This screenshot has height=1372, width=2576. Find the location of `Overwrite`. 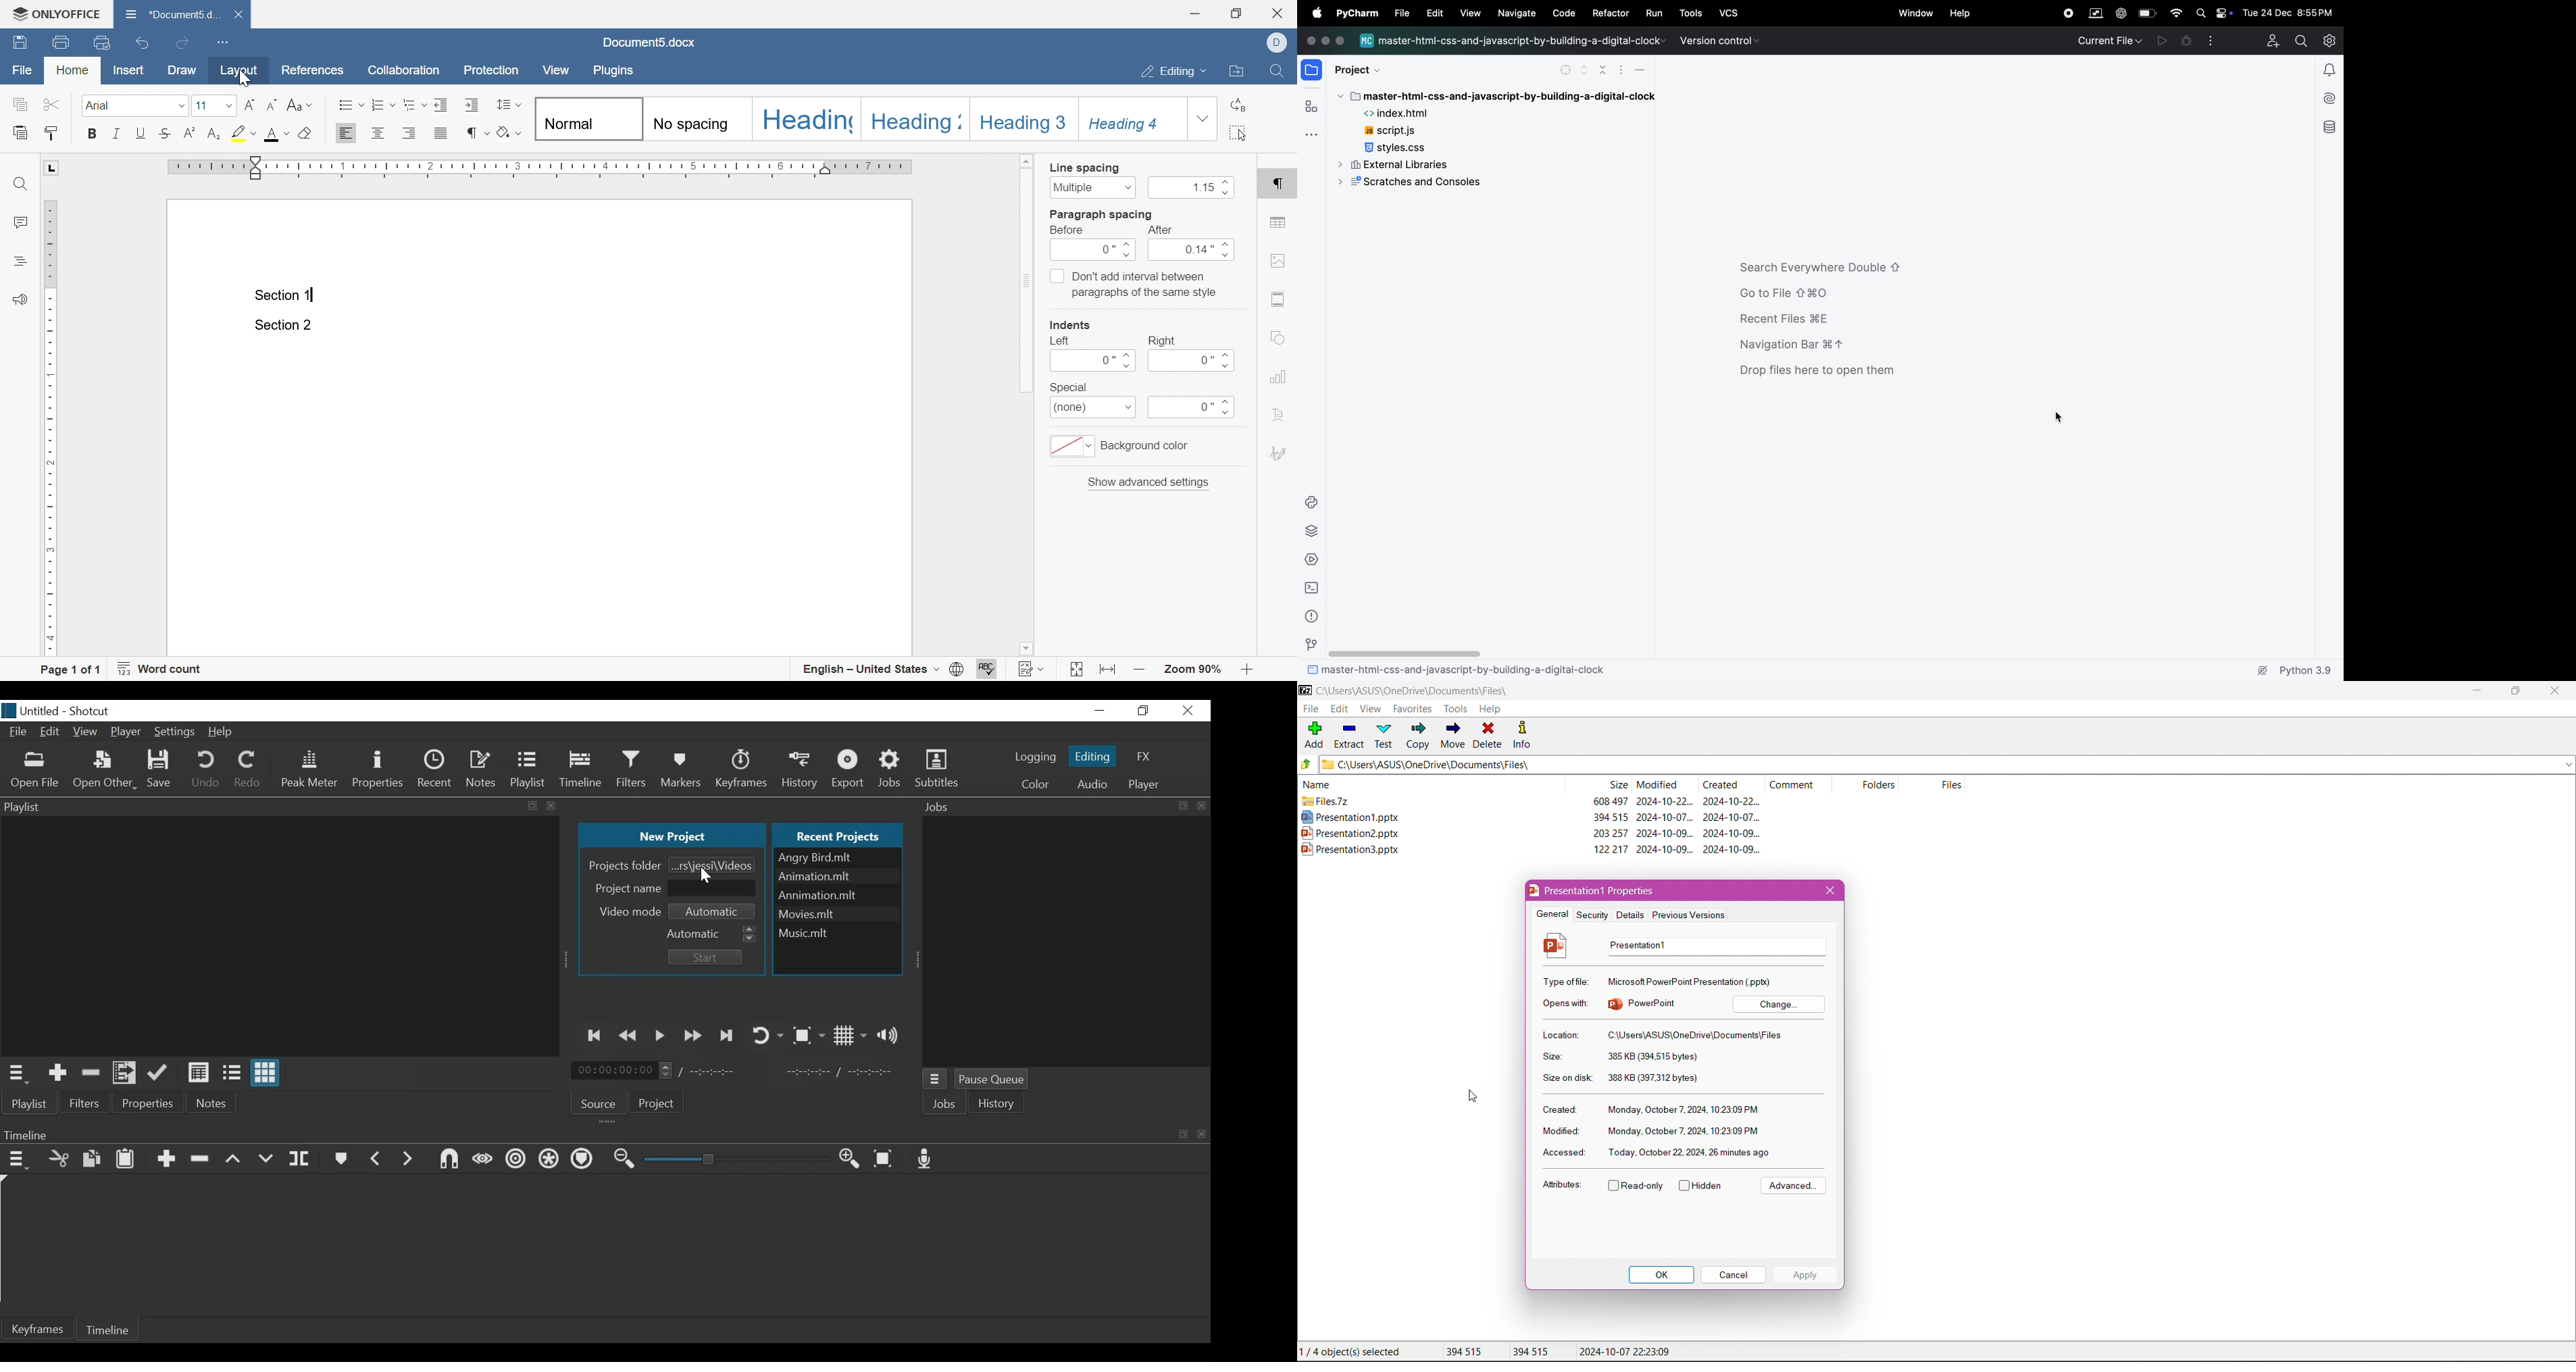

Overwrite is located at coordinates (265, 1159).